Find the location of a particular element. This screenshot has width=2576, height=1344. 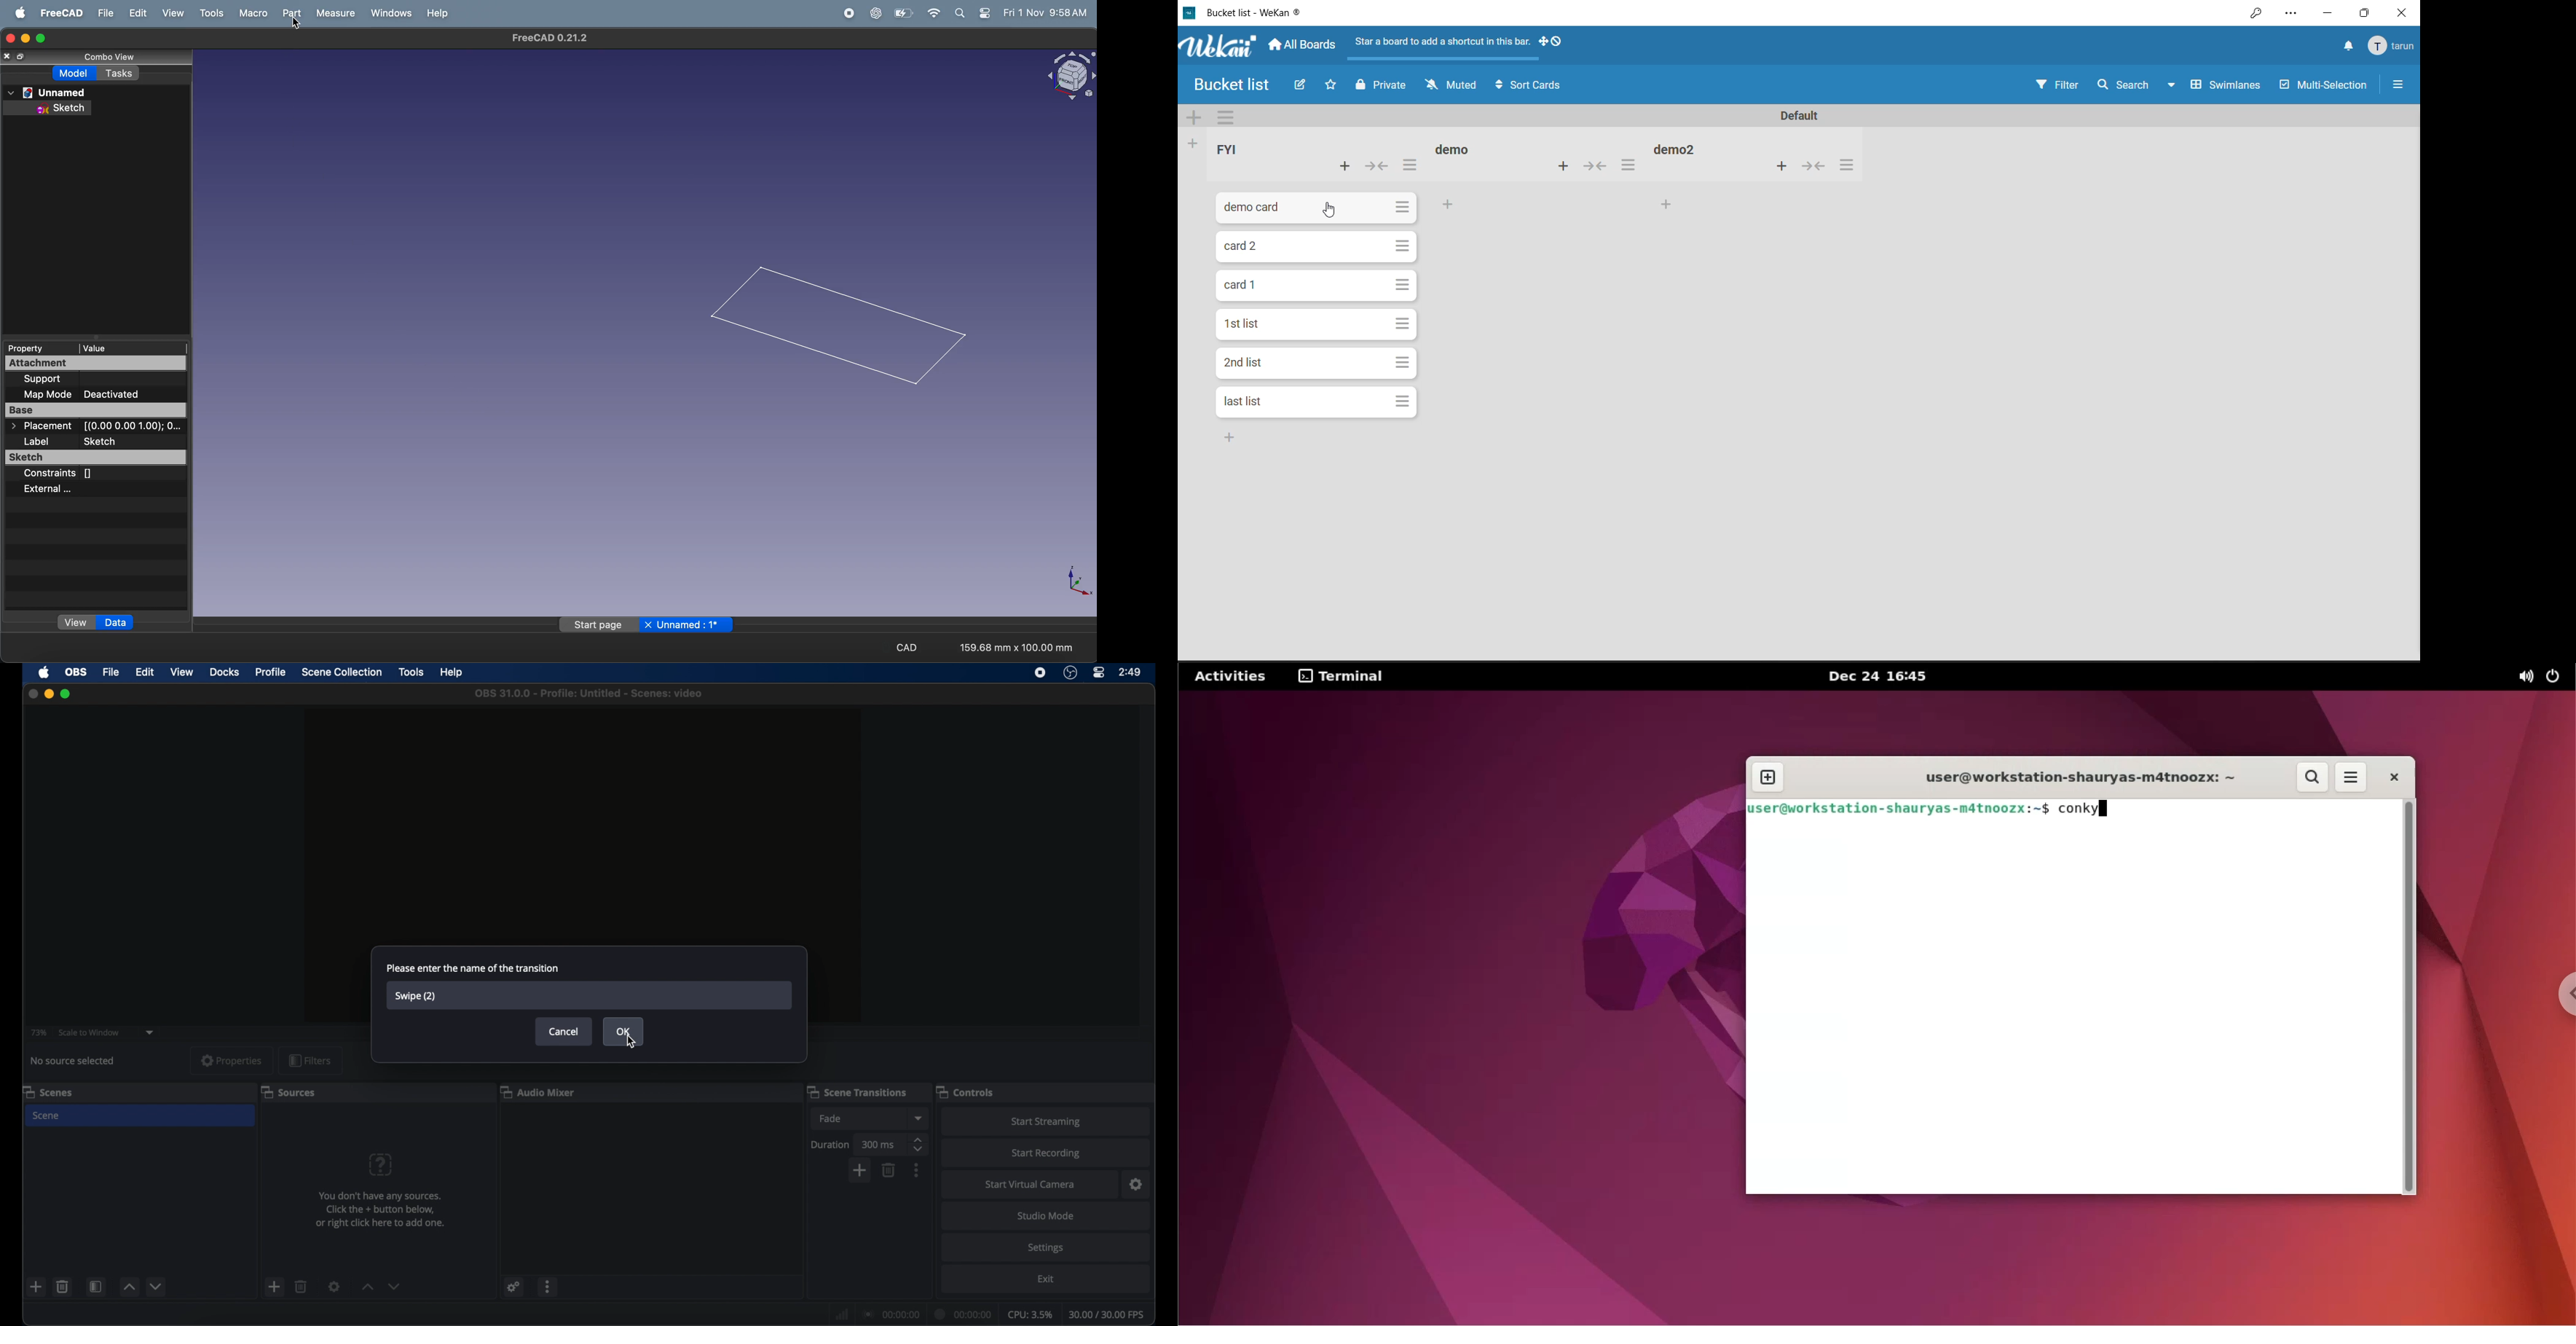

cursor is located at coordinates (1332, 209).